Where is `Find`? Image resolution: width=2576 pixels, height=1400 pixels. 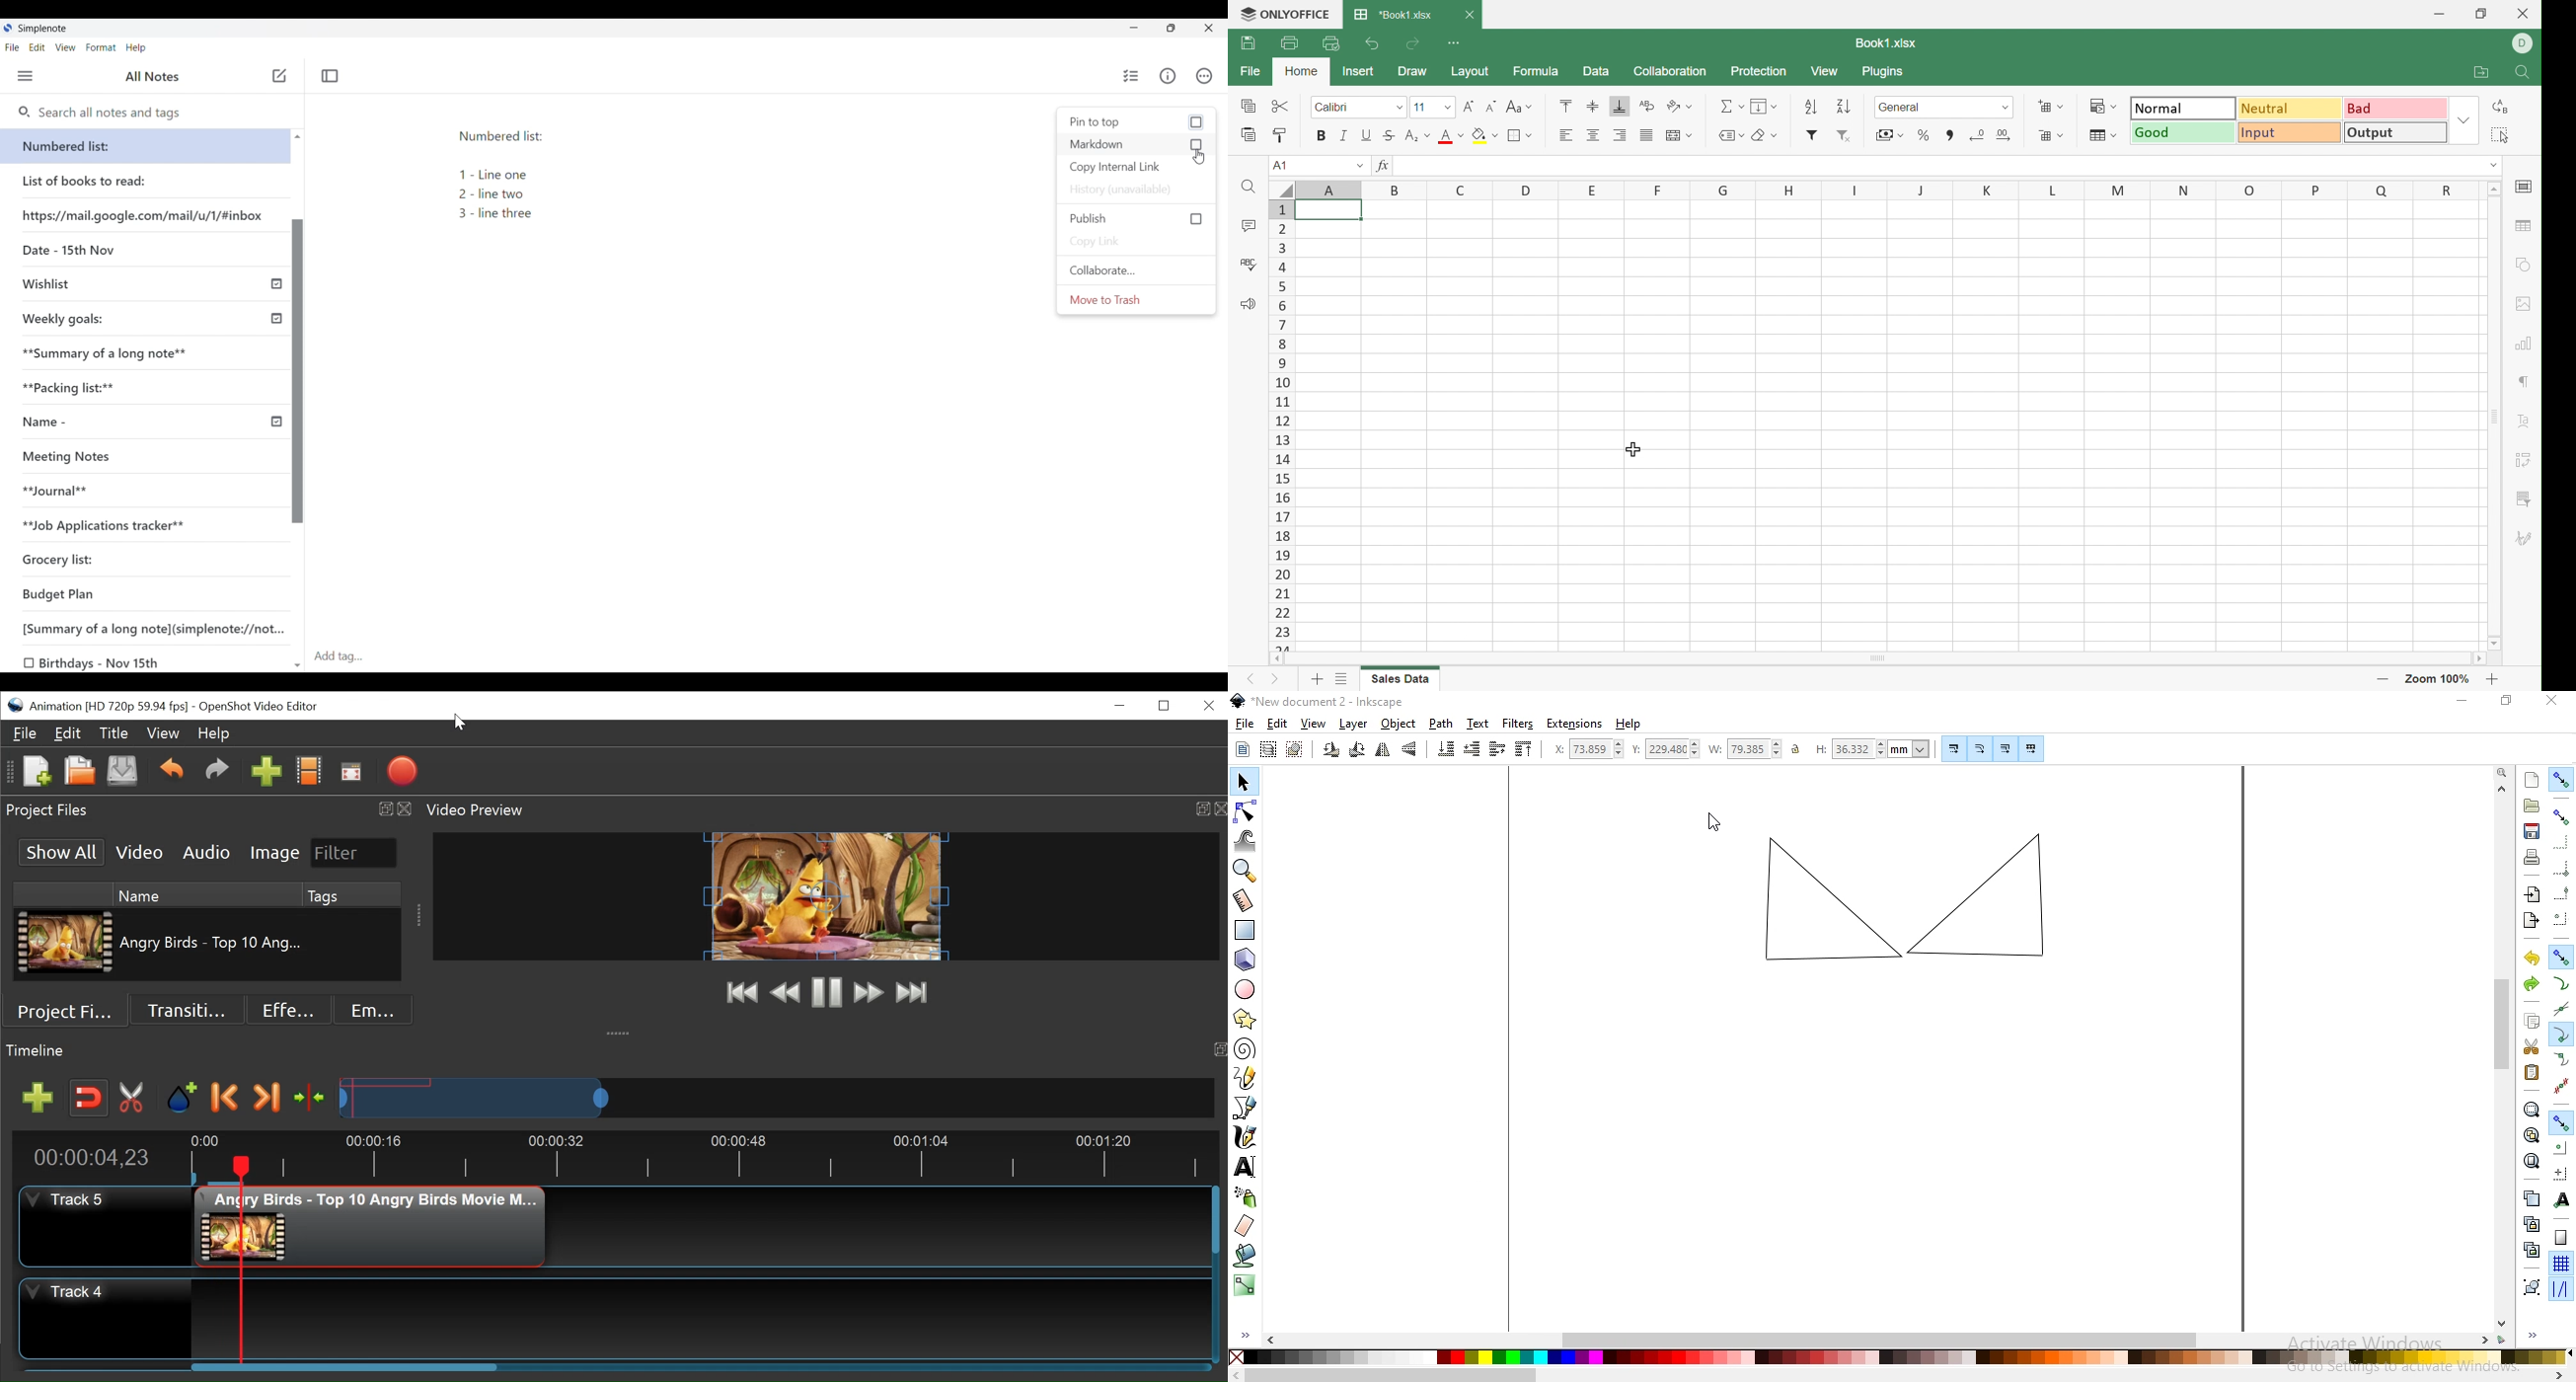 Find is located at coordinates (1248, 186).